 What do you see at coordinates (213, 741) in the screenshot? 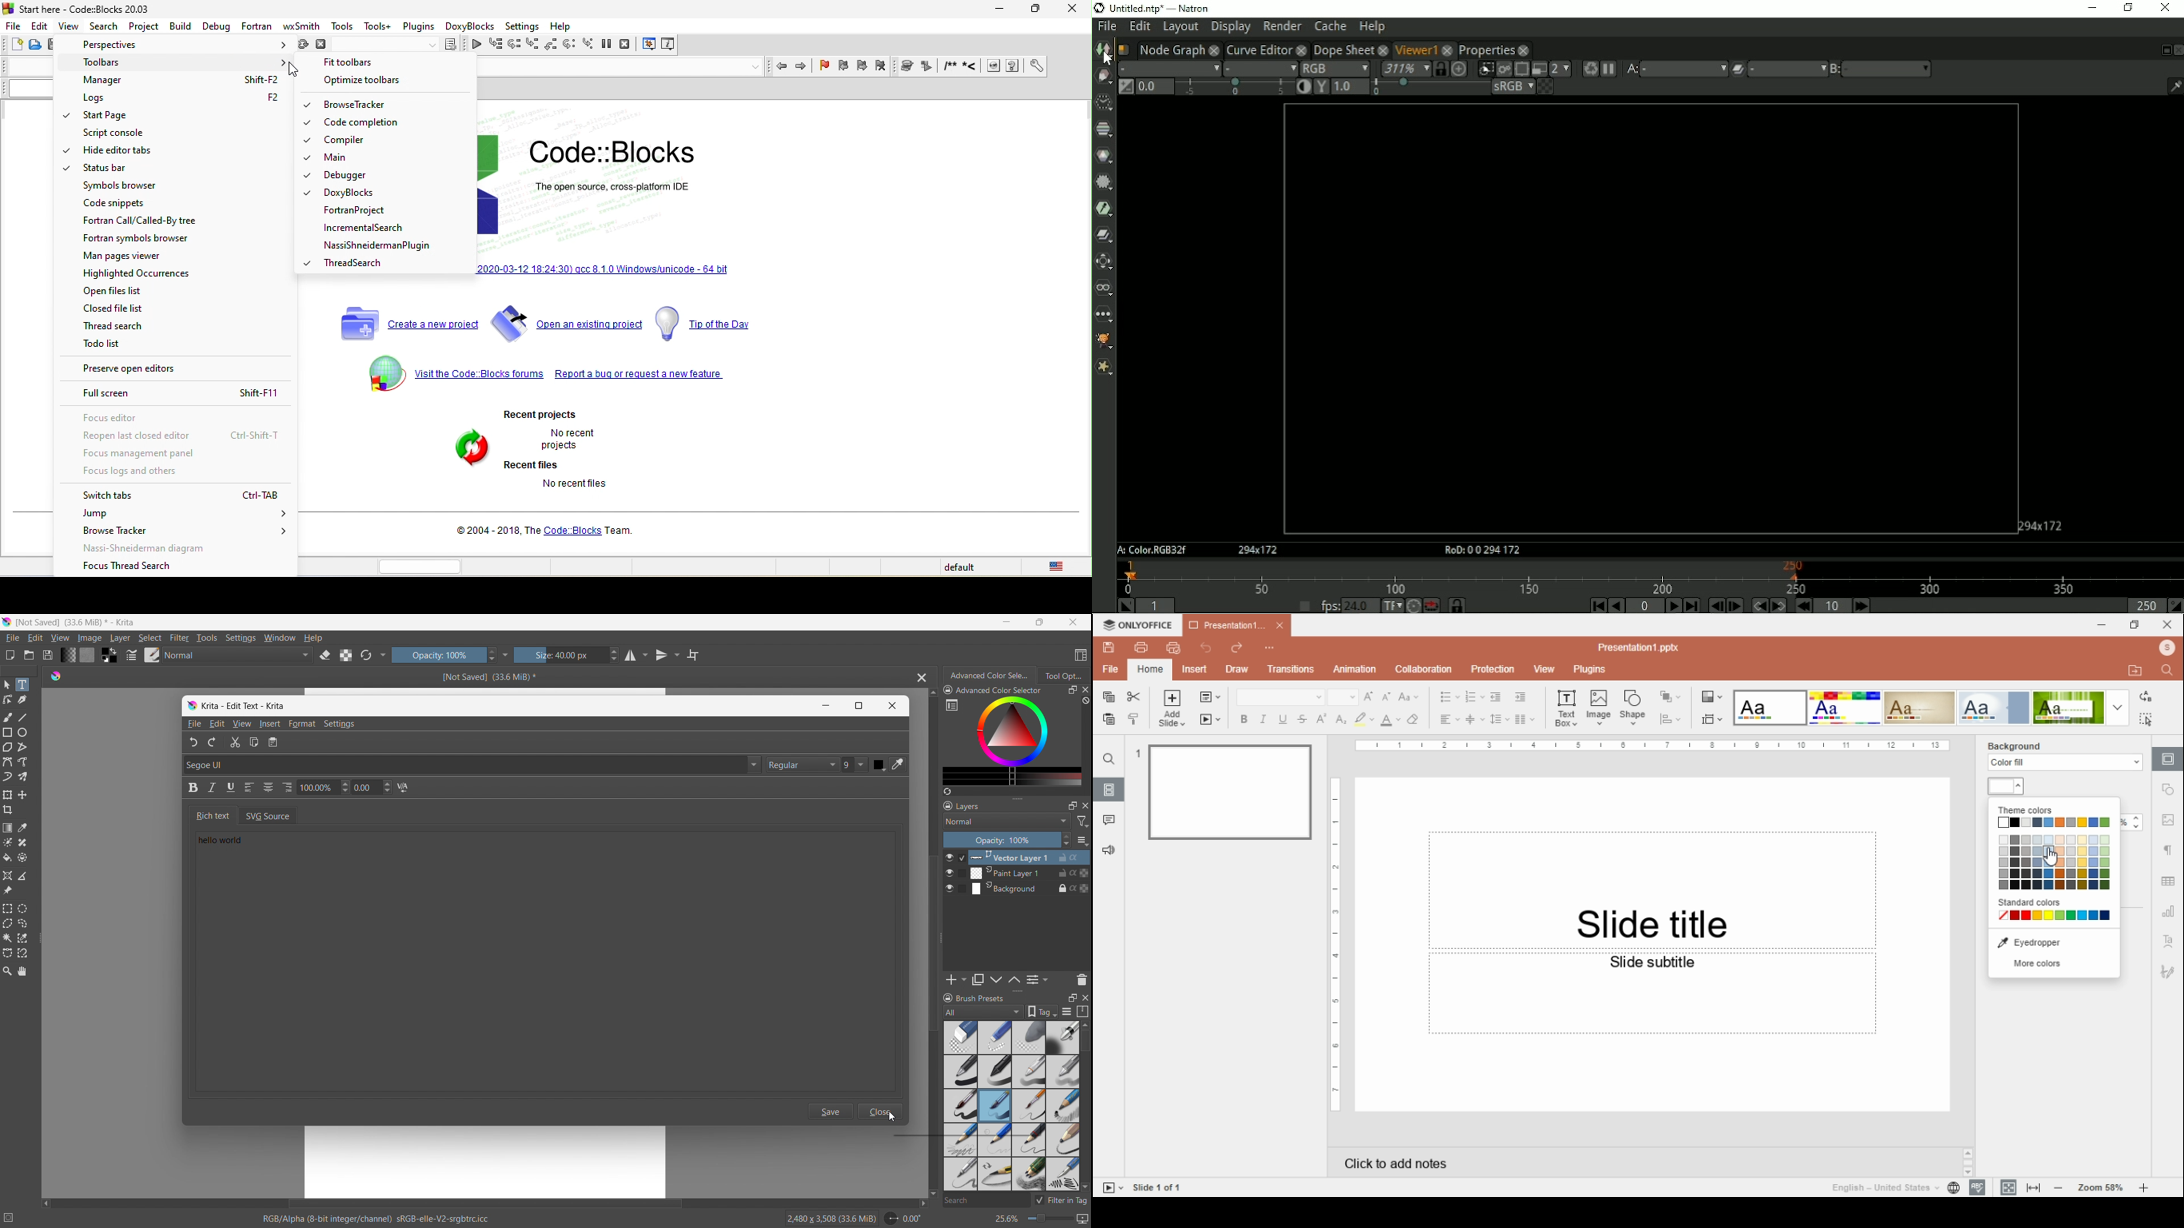
I see `Redo` at bounding box center [213, 741].